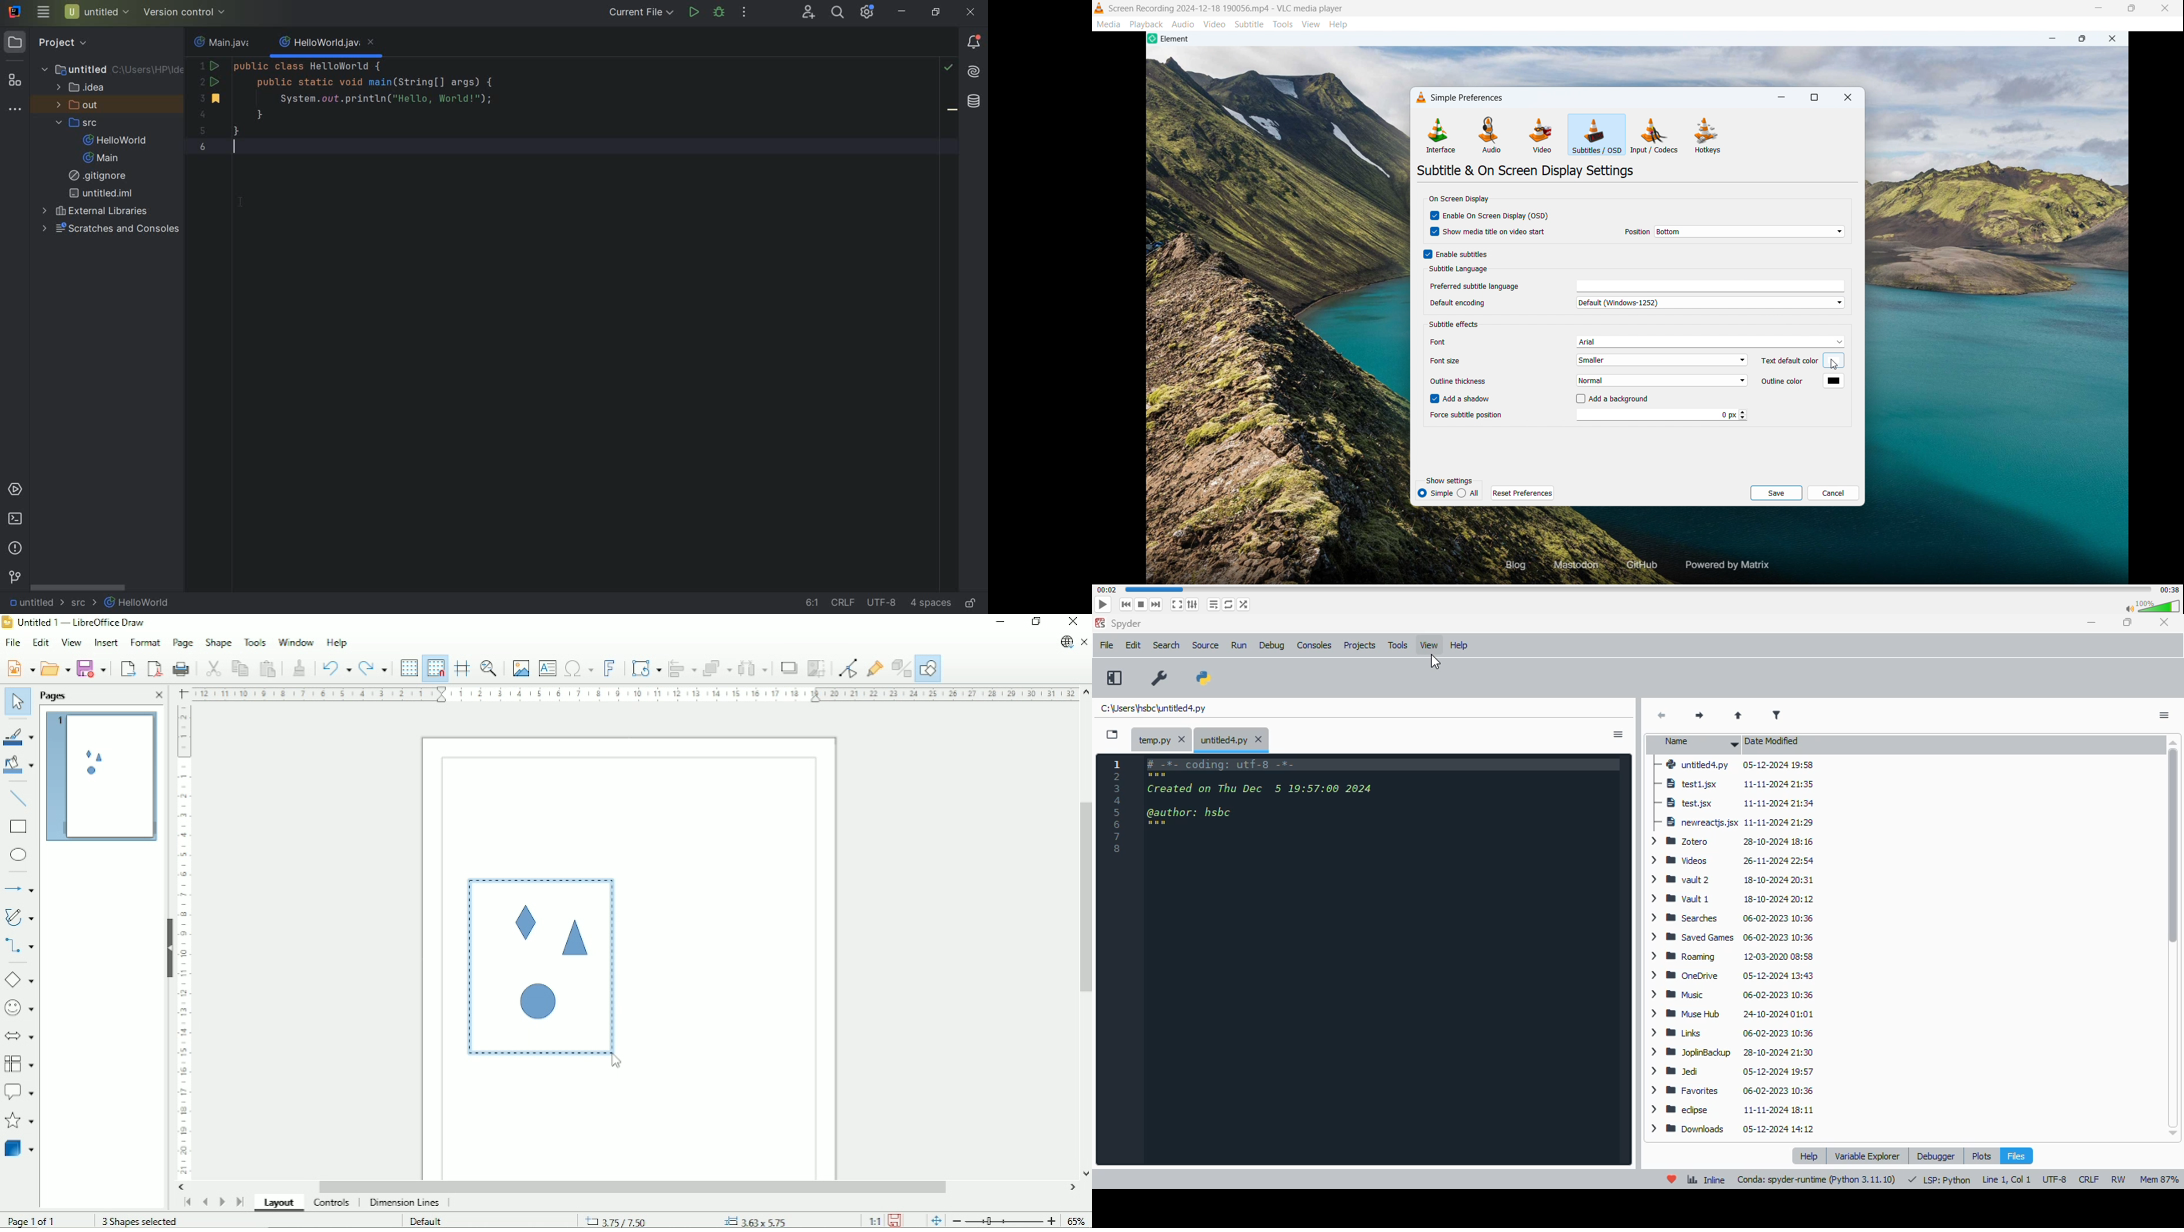 This screenshot has height=1232, width=2184. I want to click on Select subtitle font size , so click(1662, 360).